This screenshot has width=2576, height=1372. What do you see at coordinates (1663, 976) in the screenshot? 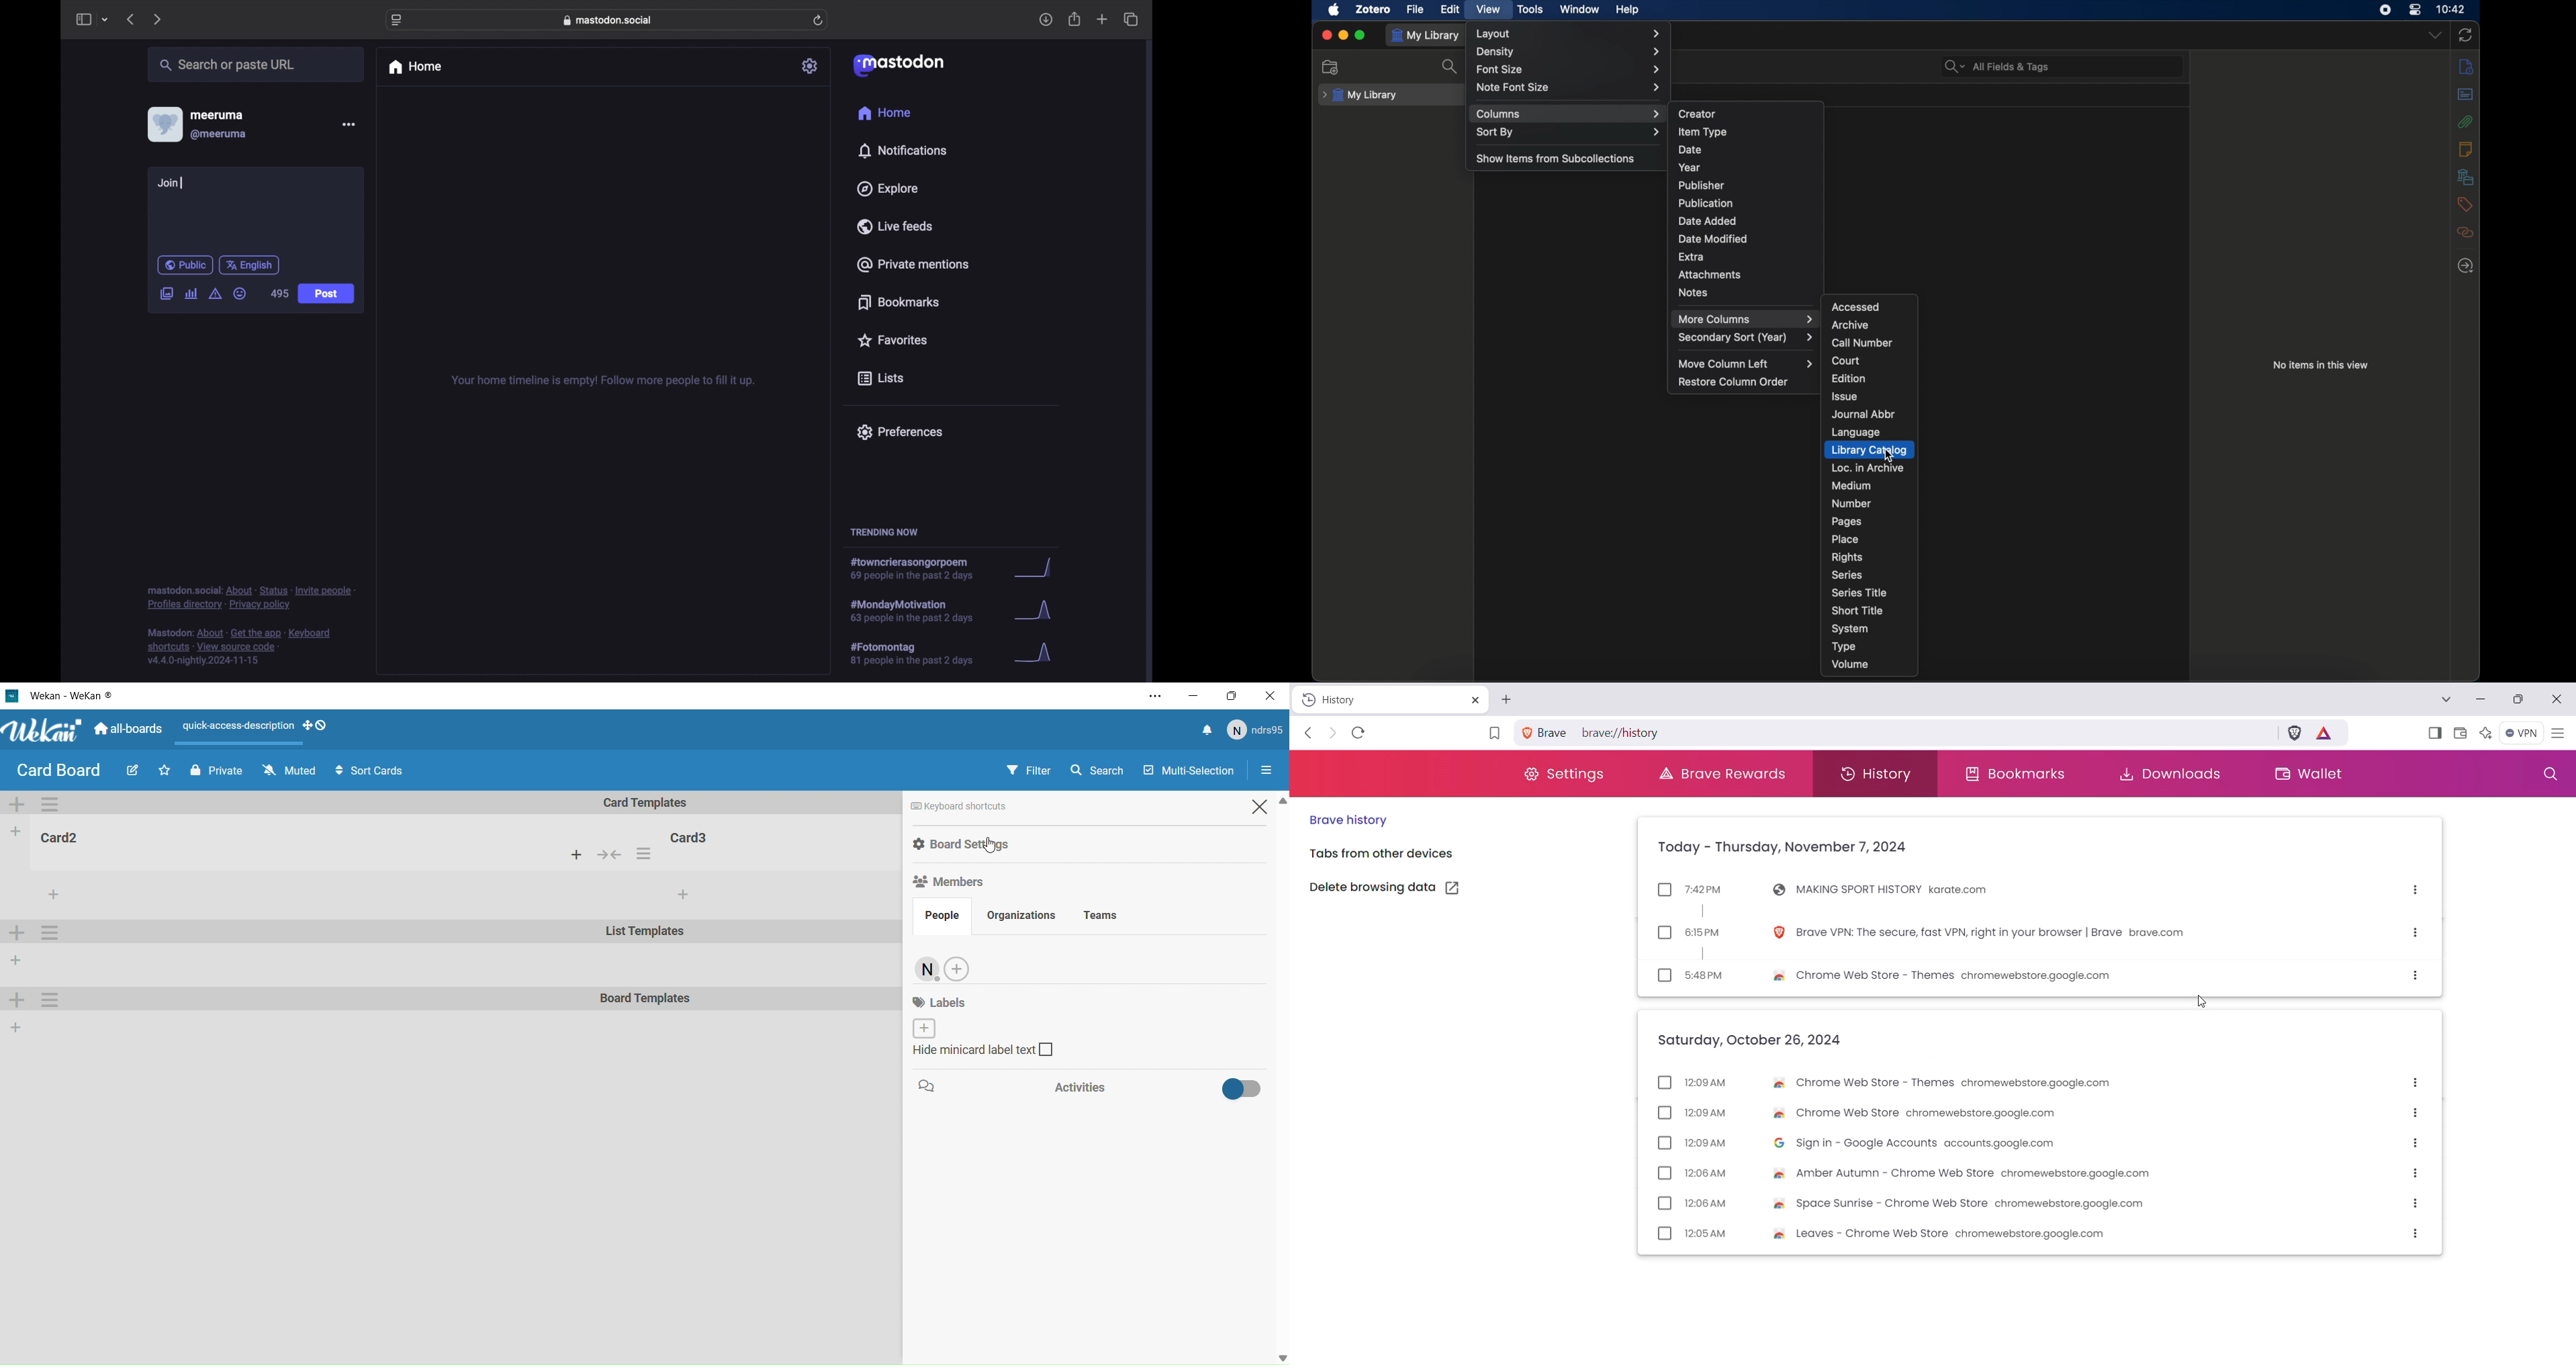
I see `checkbox` at bounding box center [1663, 976].